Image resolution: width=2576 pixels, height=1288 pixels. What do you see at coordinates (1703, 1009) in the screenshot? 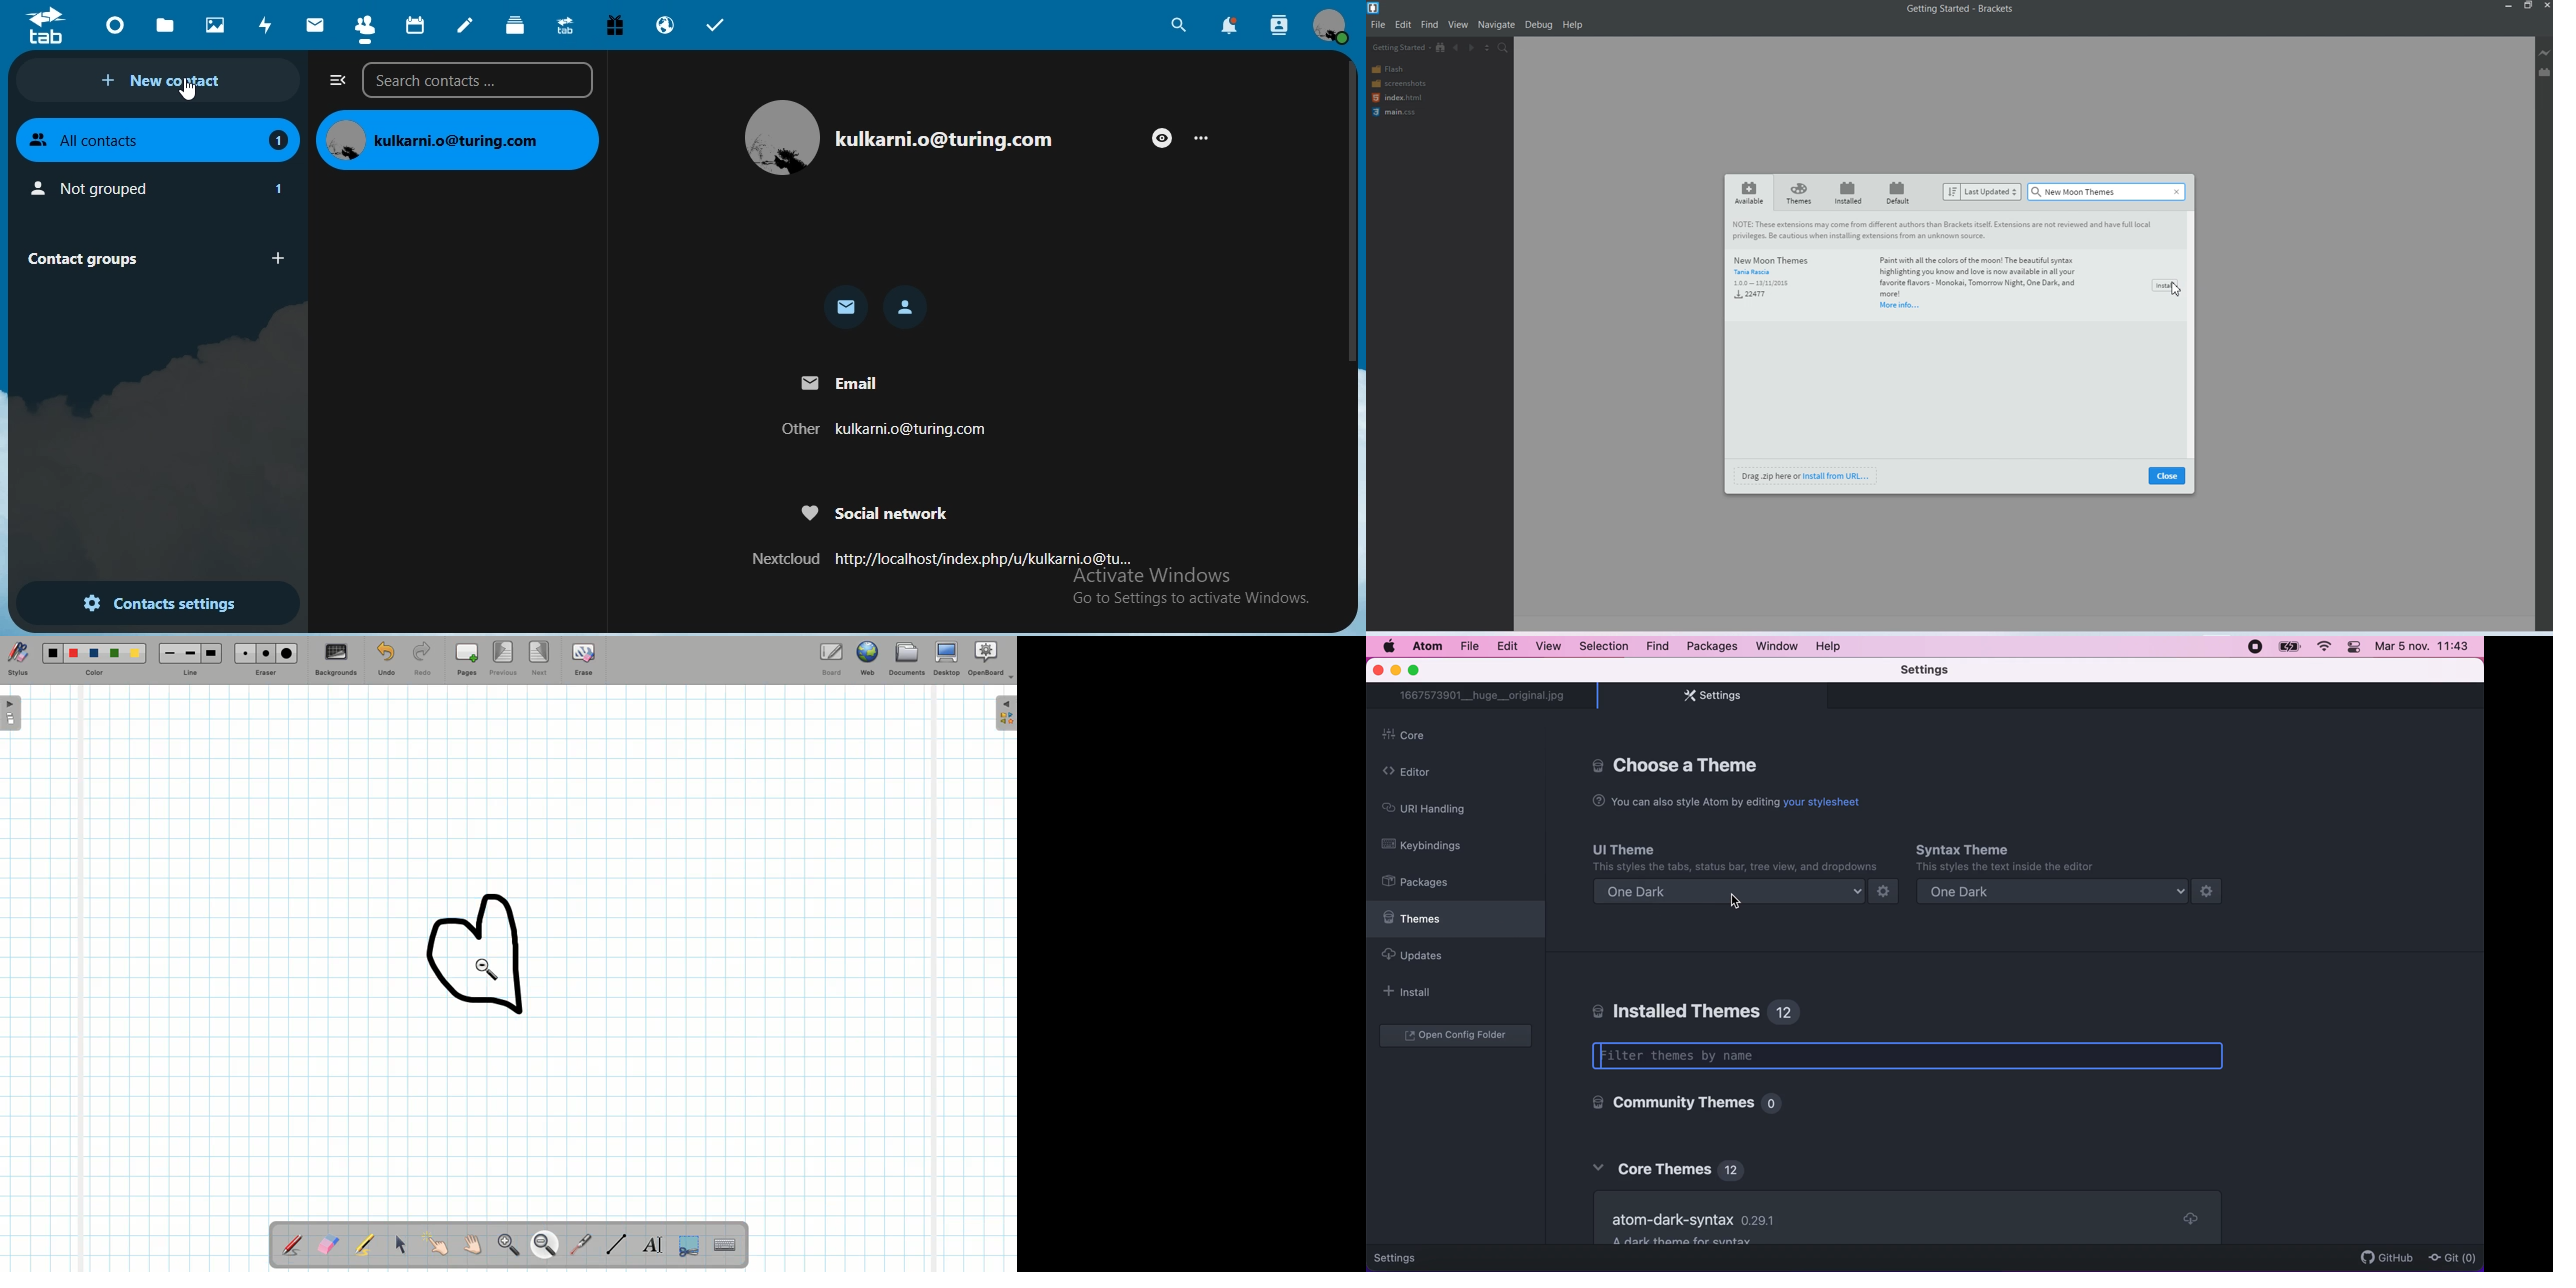
I see `installed themes` at bounding box center [1703, 1009].